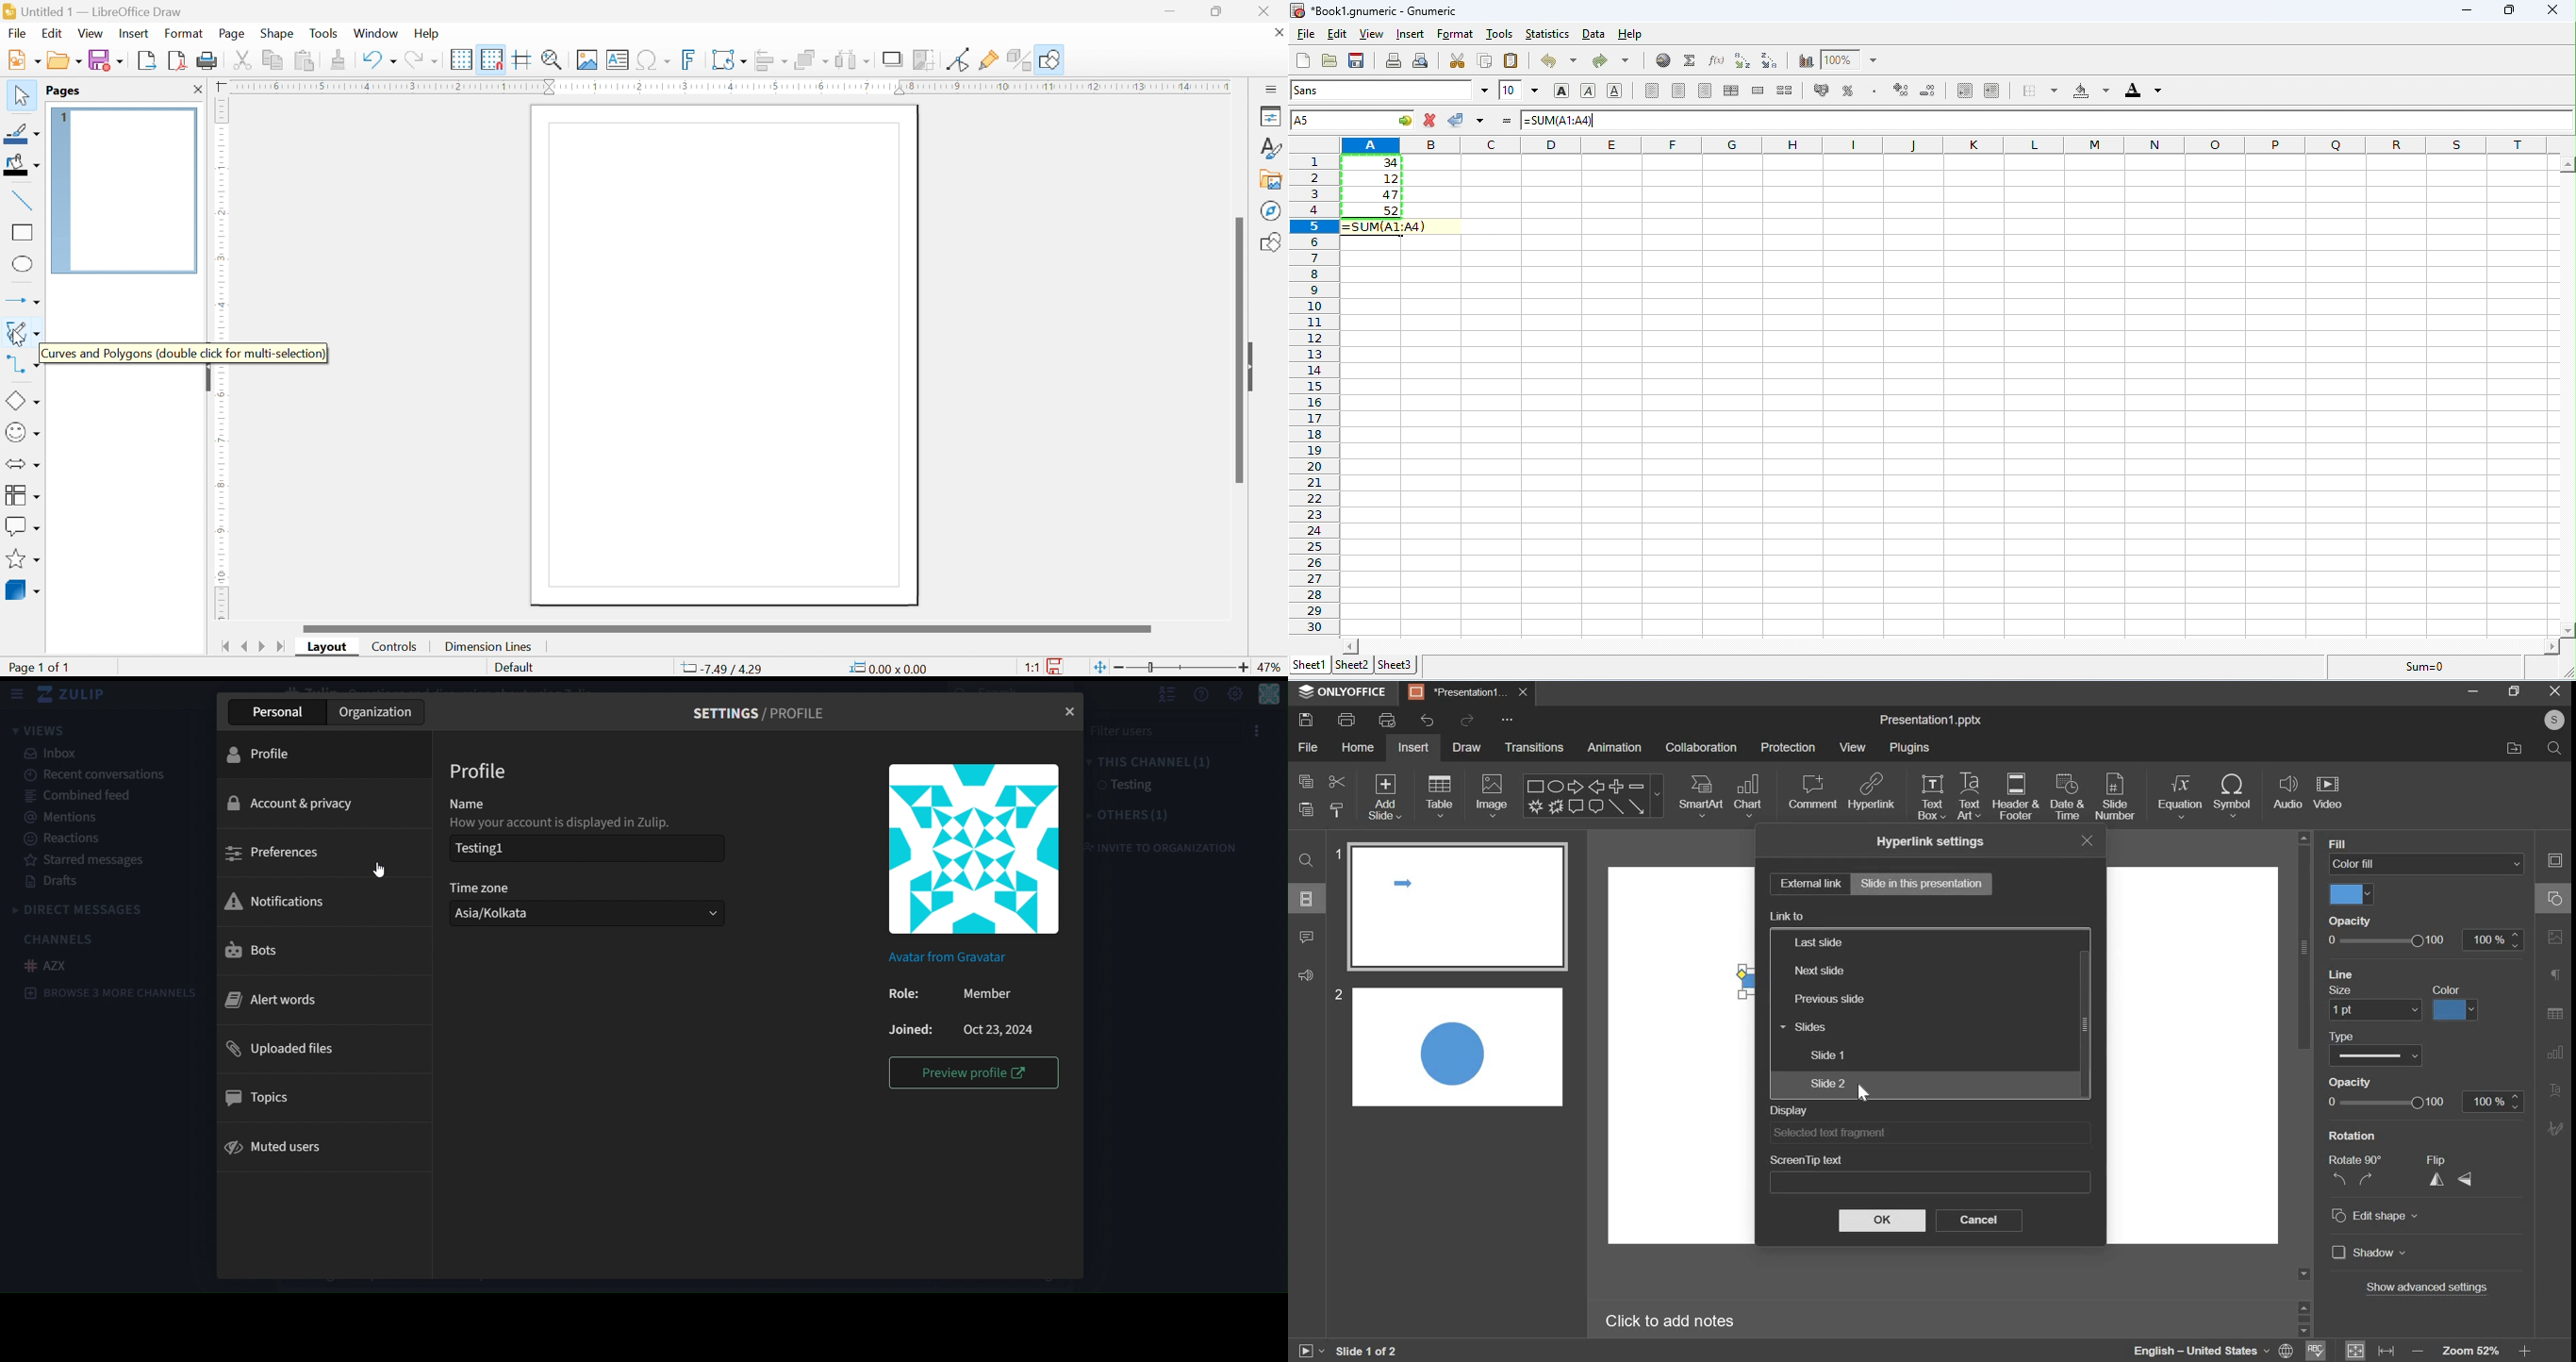 This screenshot has height=1372, width=2576. What do you see at coordinates (91, 34) in the screenshot?
I see `view` at bounding box center [91, 34].